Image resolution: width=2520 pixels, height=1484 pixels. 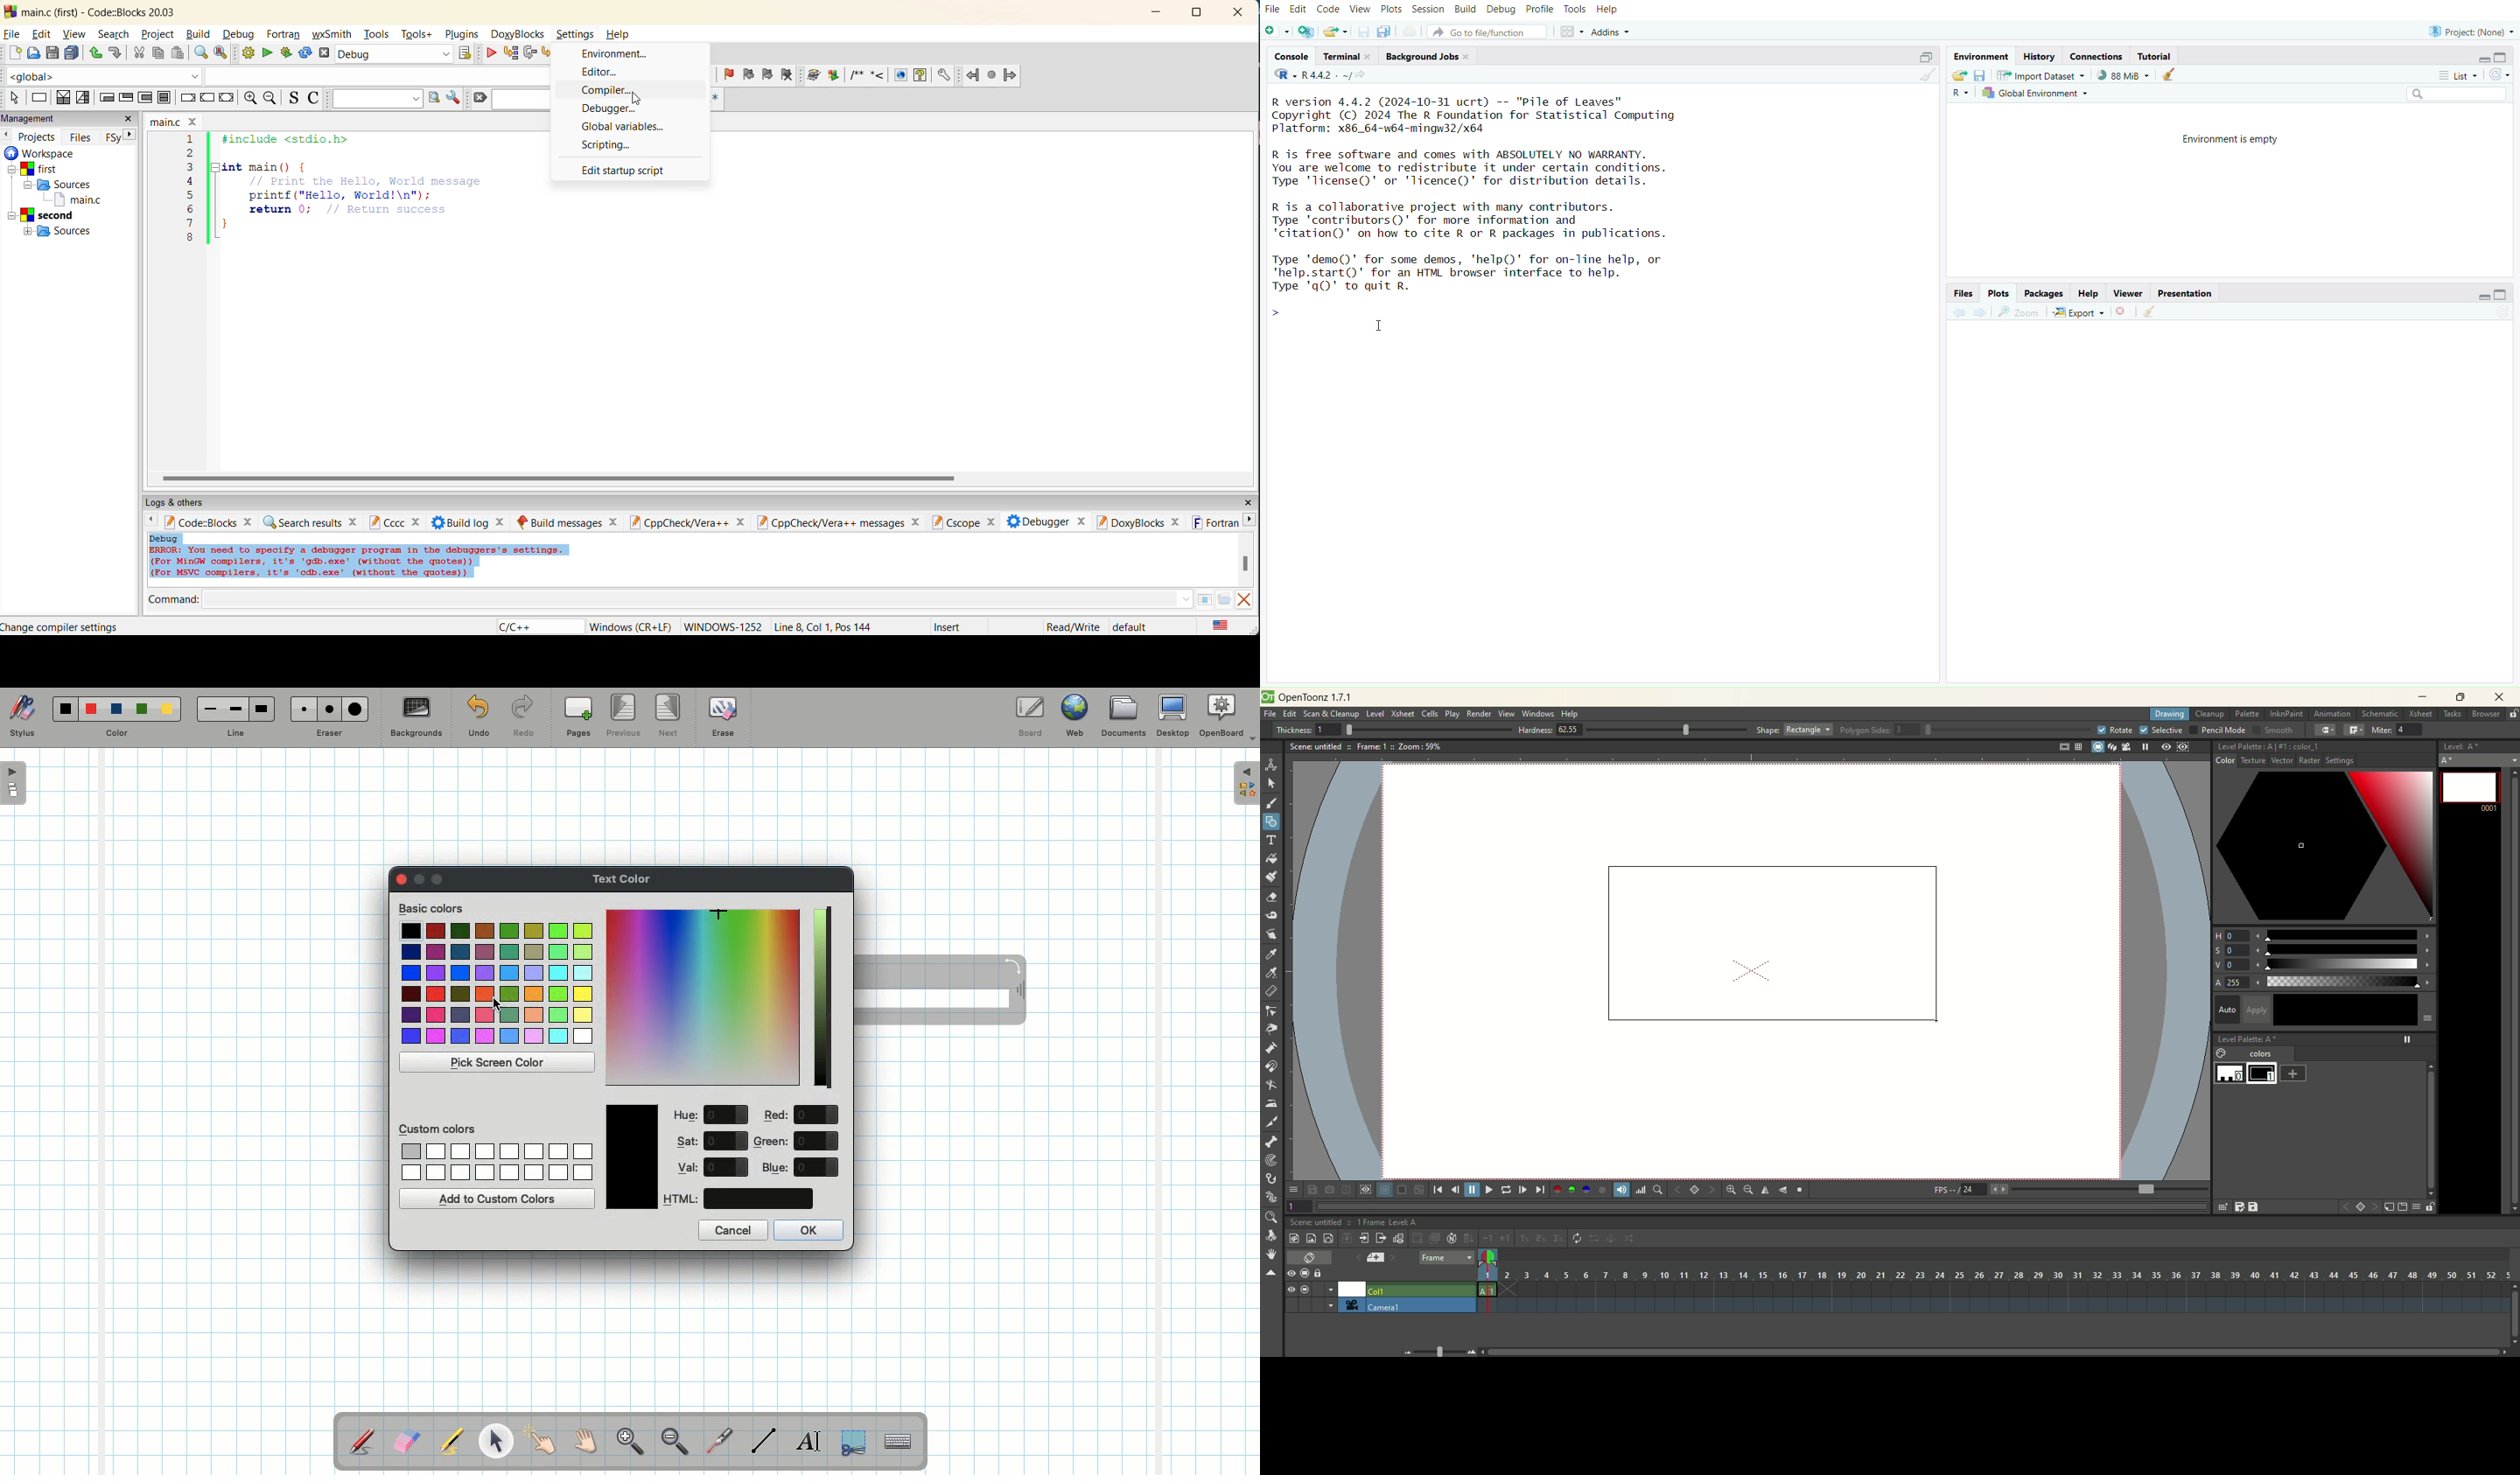 I want to click on clear console, so click(x=1927, y=77).